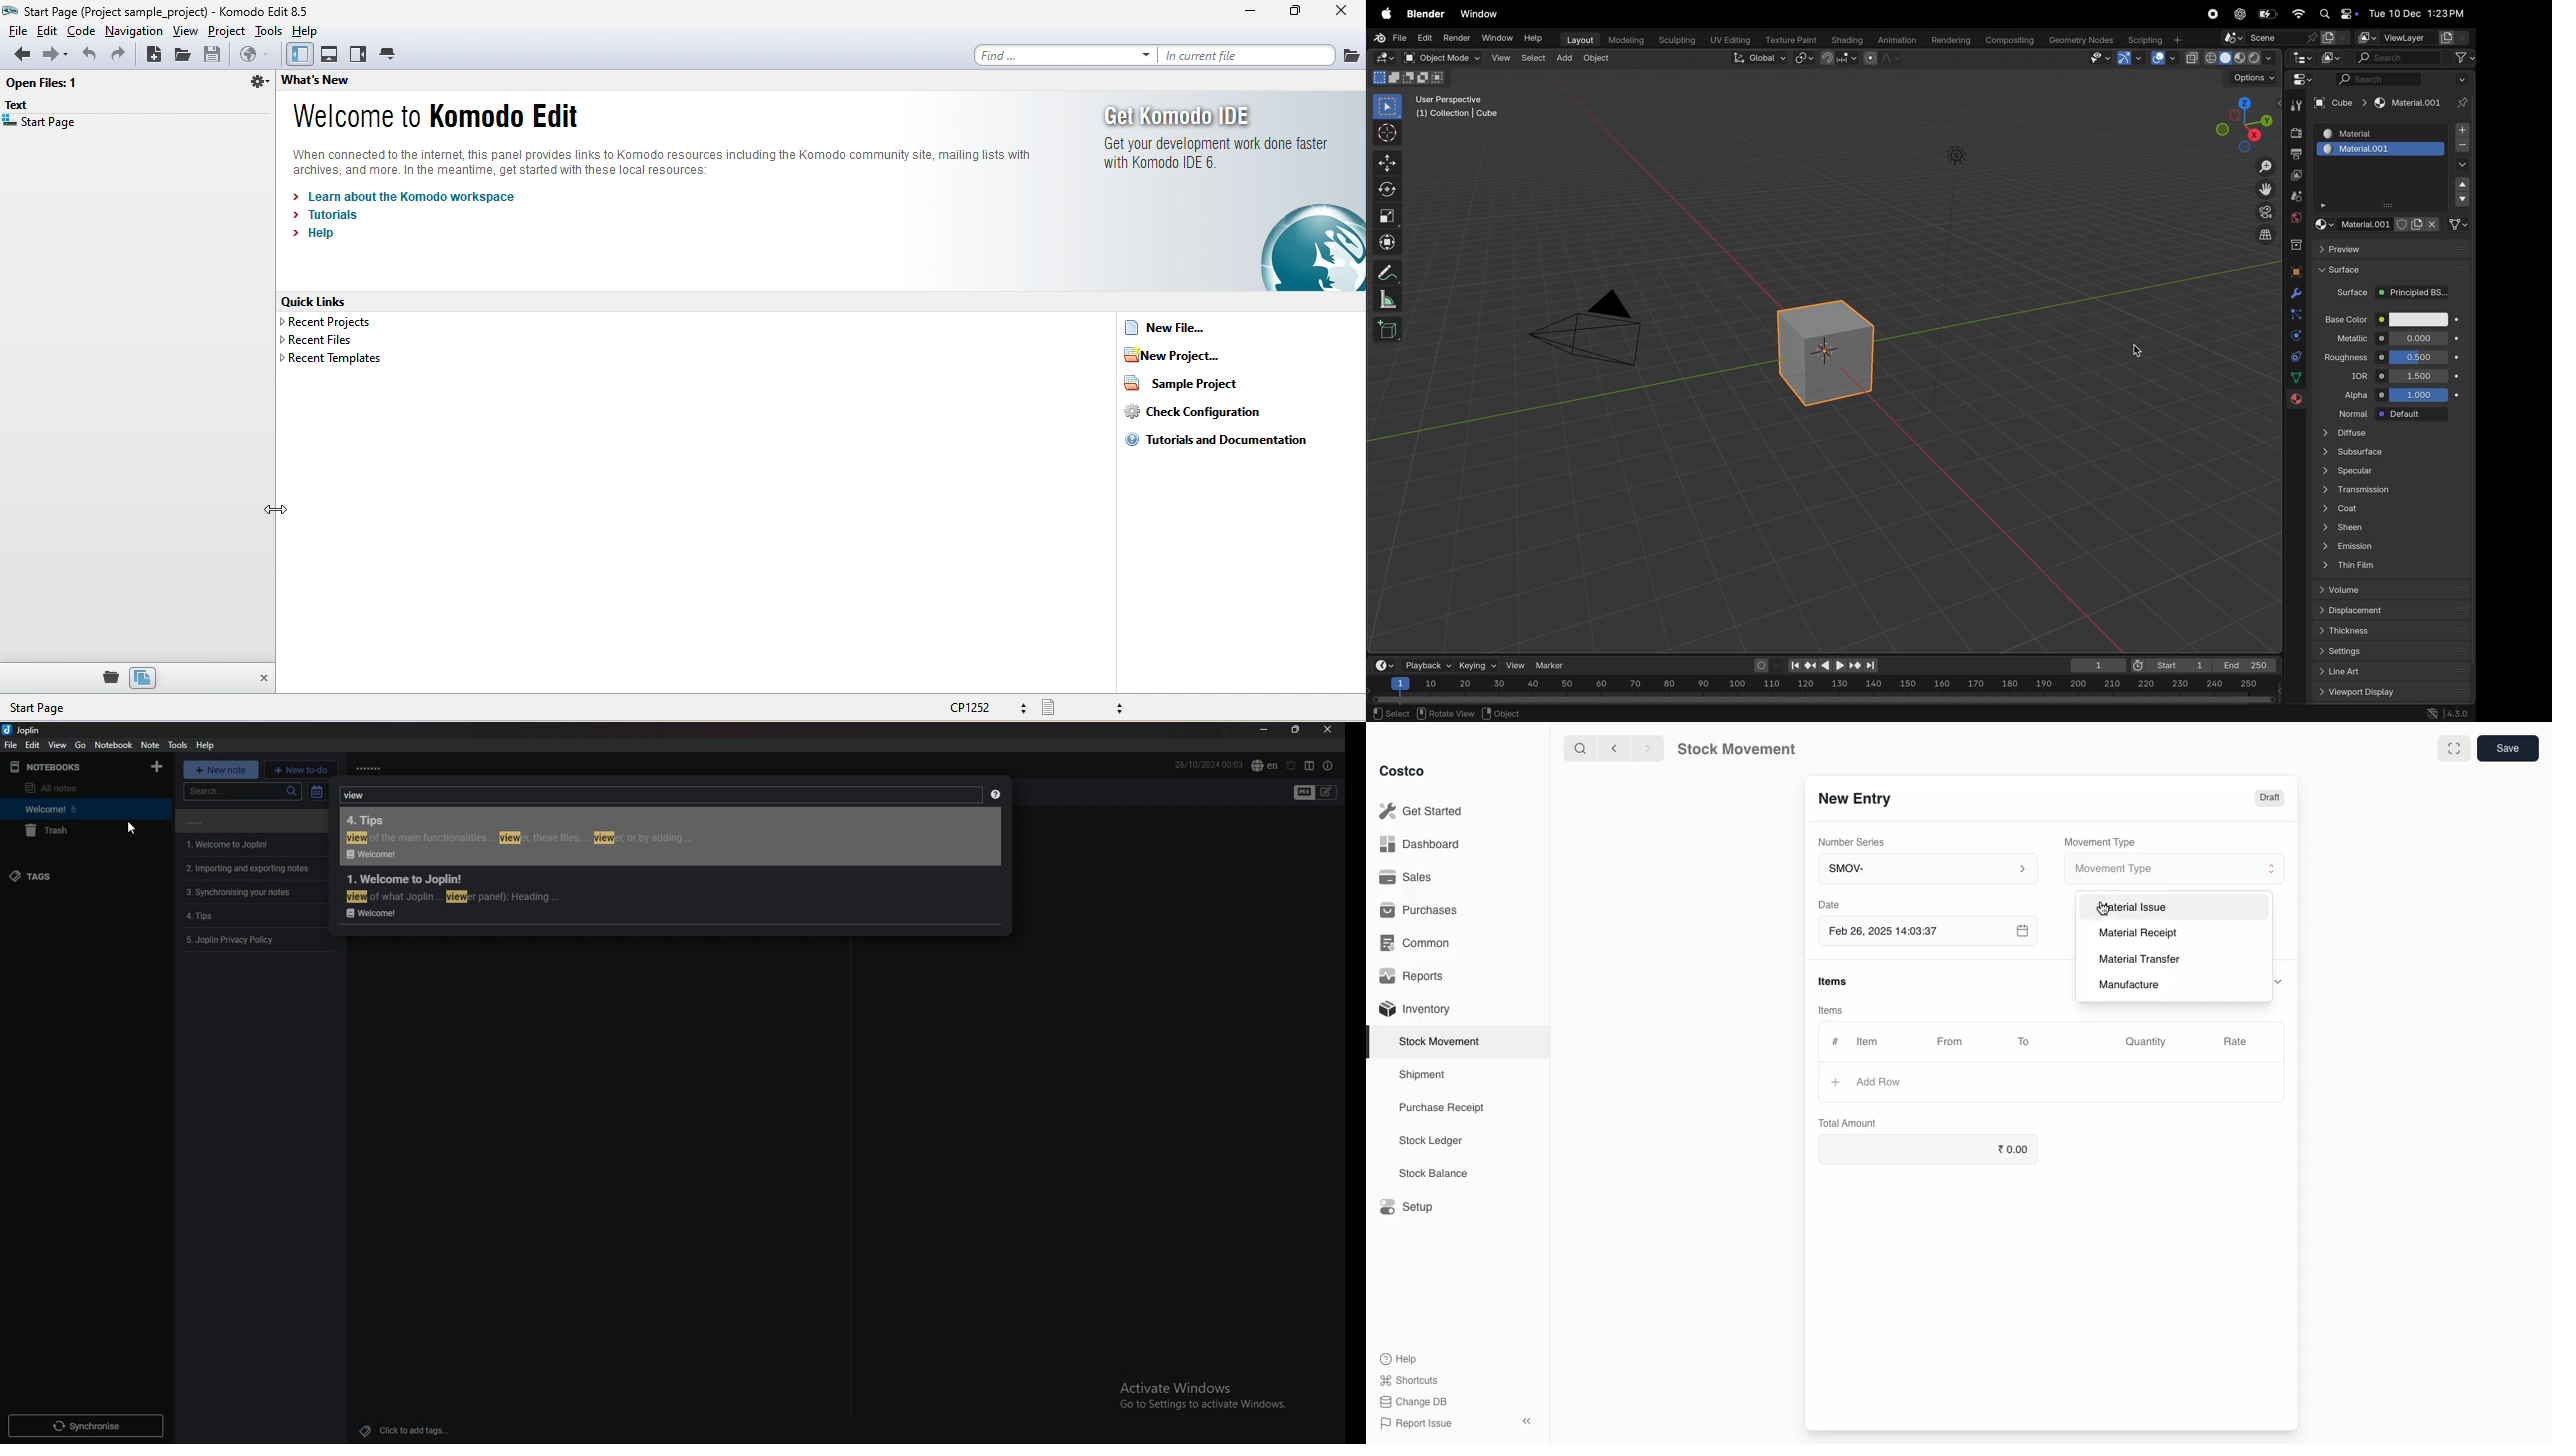  What do you see at coordinates (2405, 35) in the screenshot?
I see `view layer` at bounding box center [2405, 35].